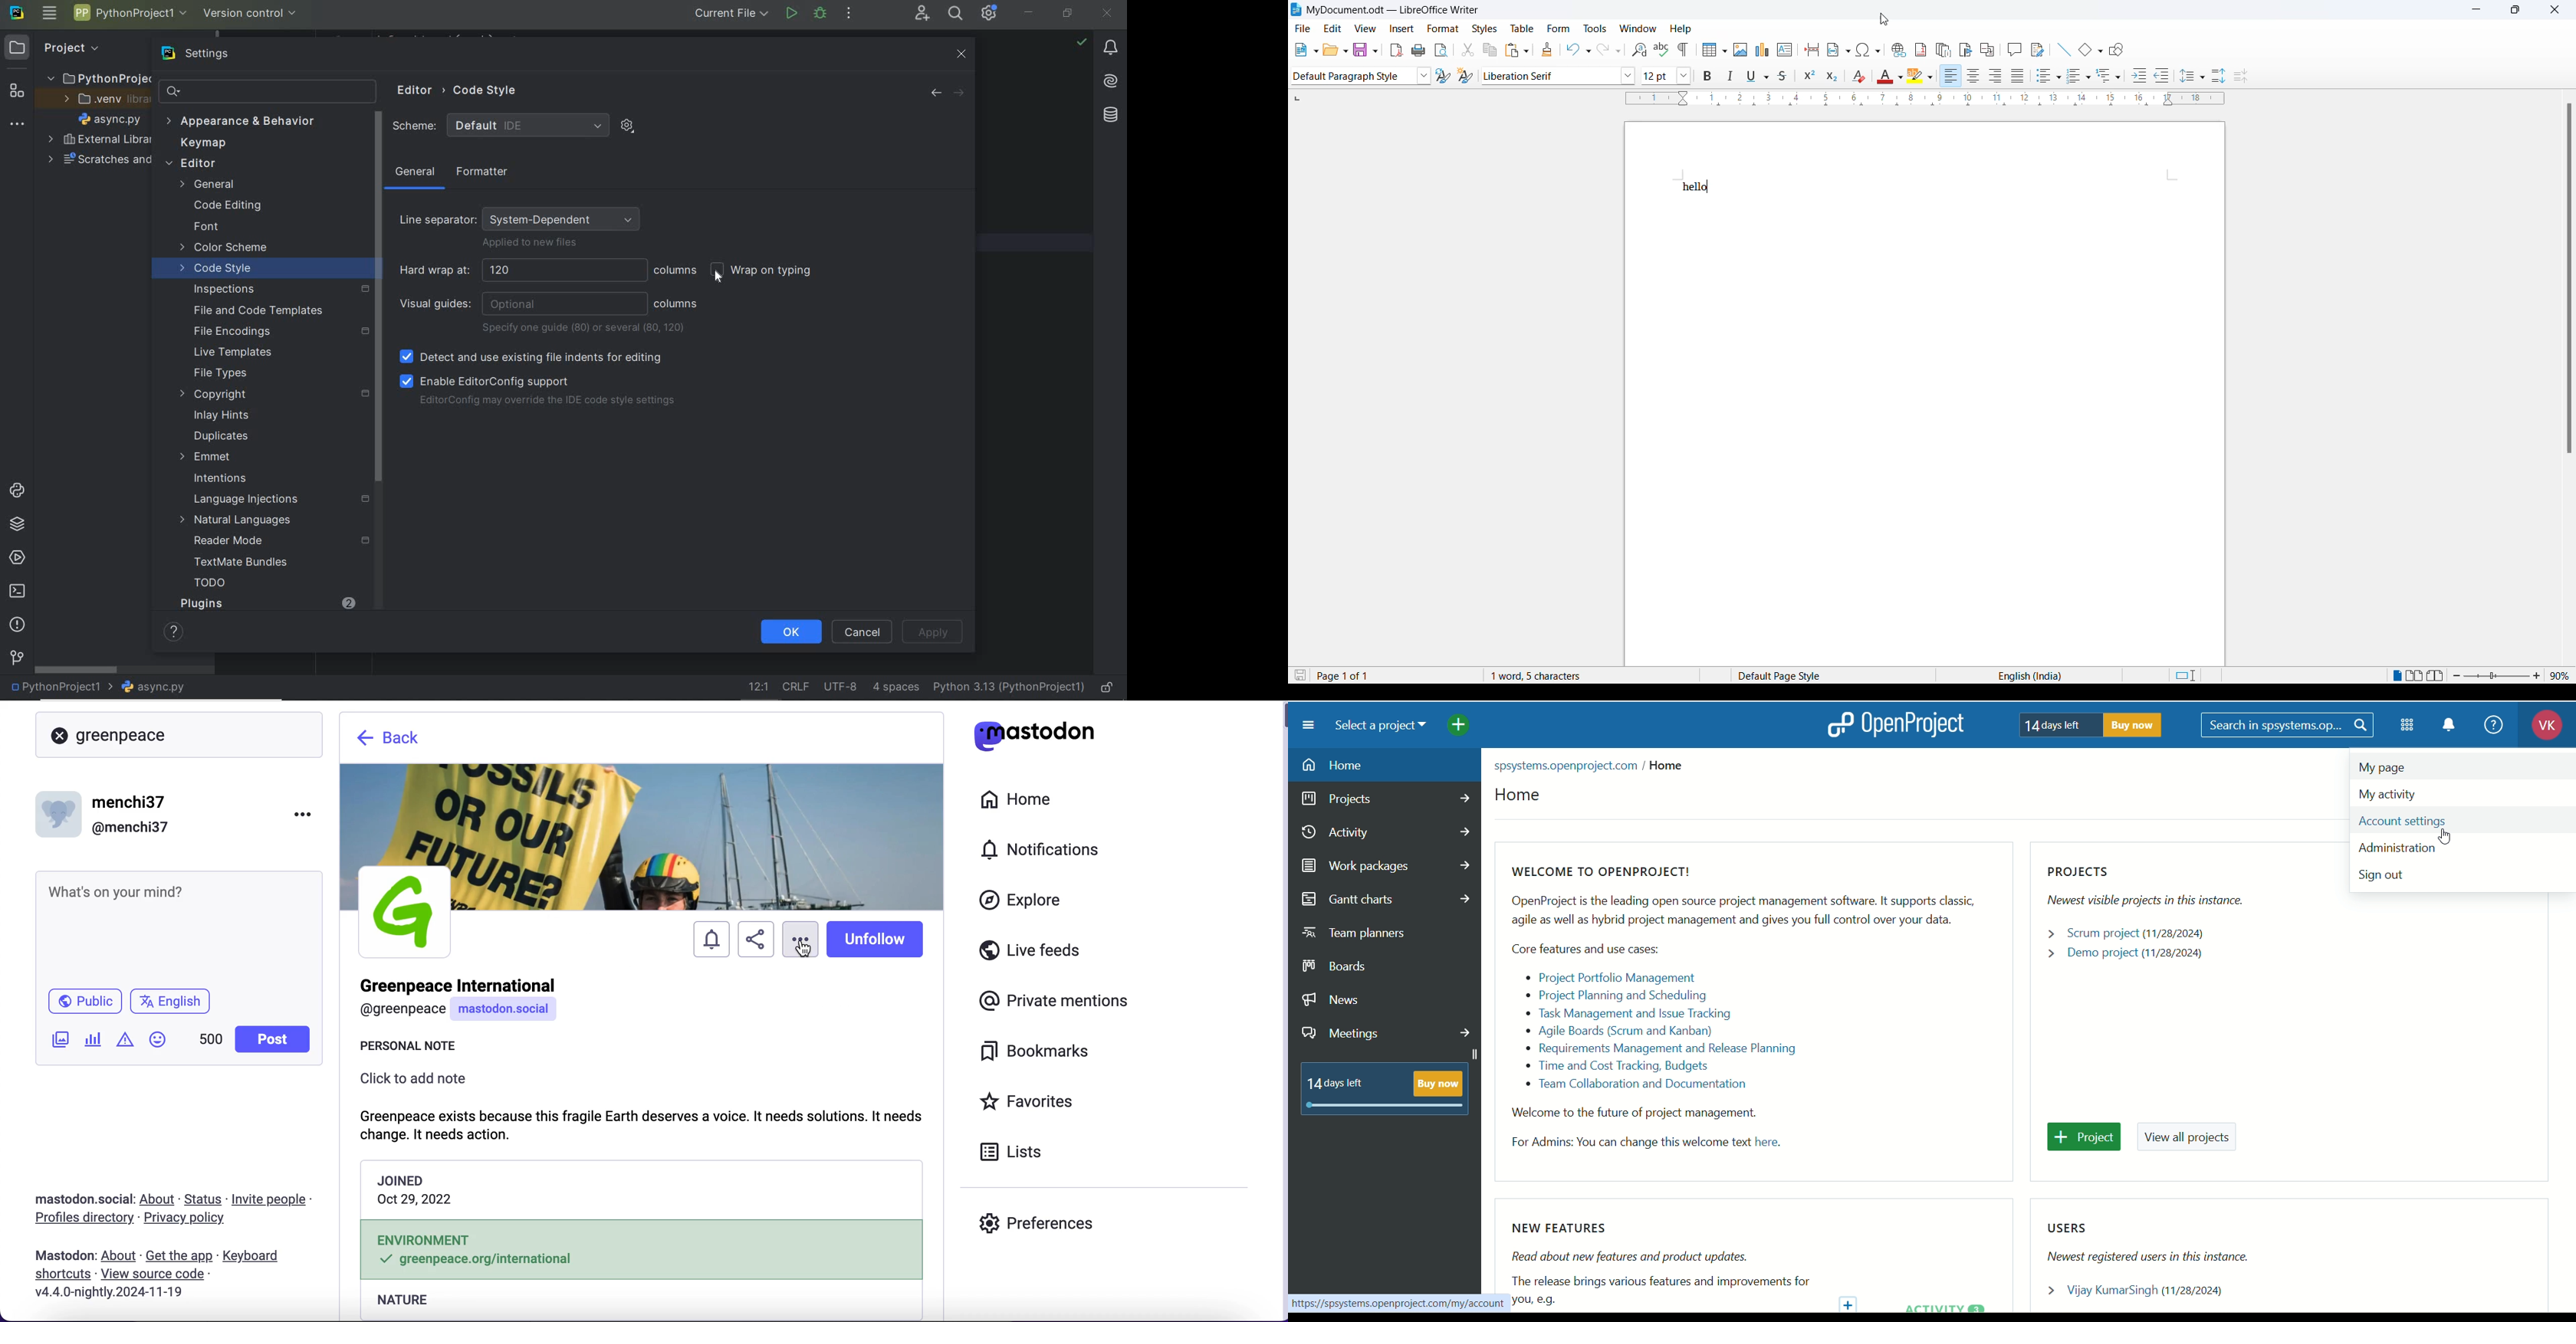 The width and height of the screenshot is (2576, 1344). Describe the element at coordinates (404, 911) in the screenshot. I see `profile picture` at that location.